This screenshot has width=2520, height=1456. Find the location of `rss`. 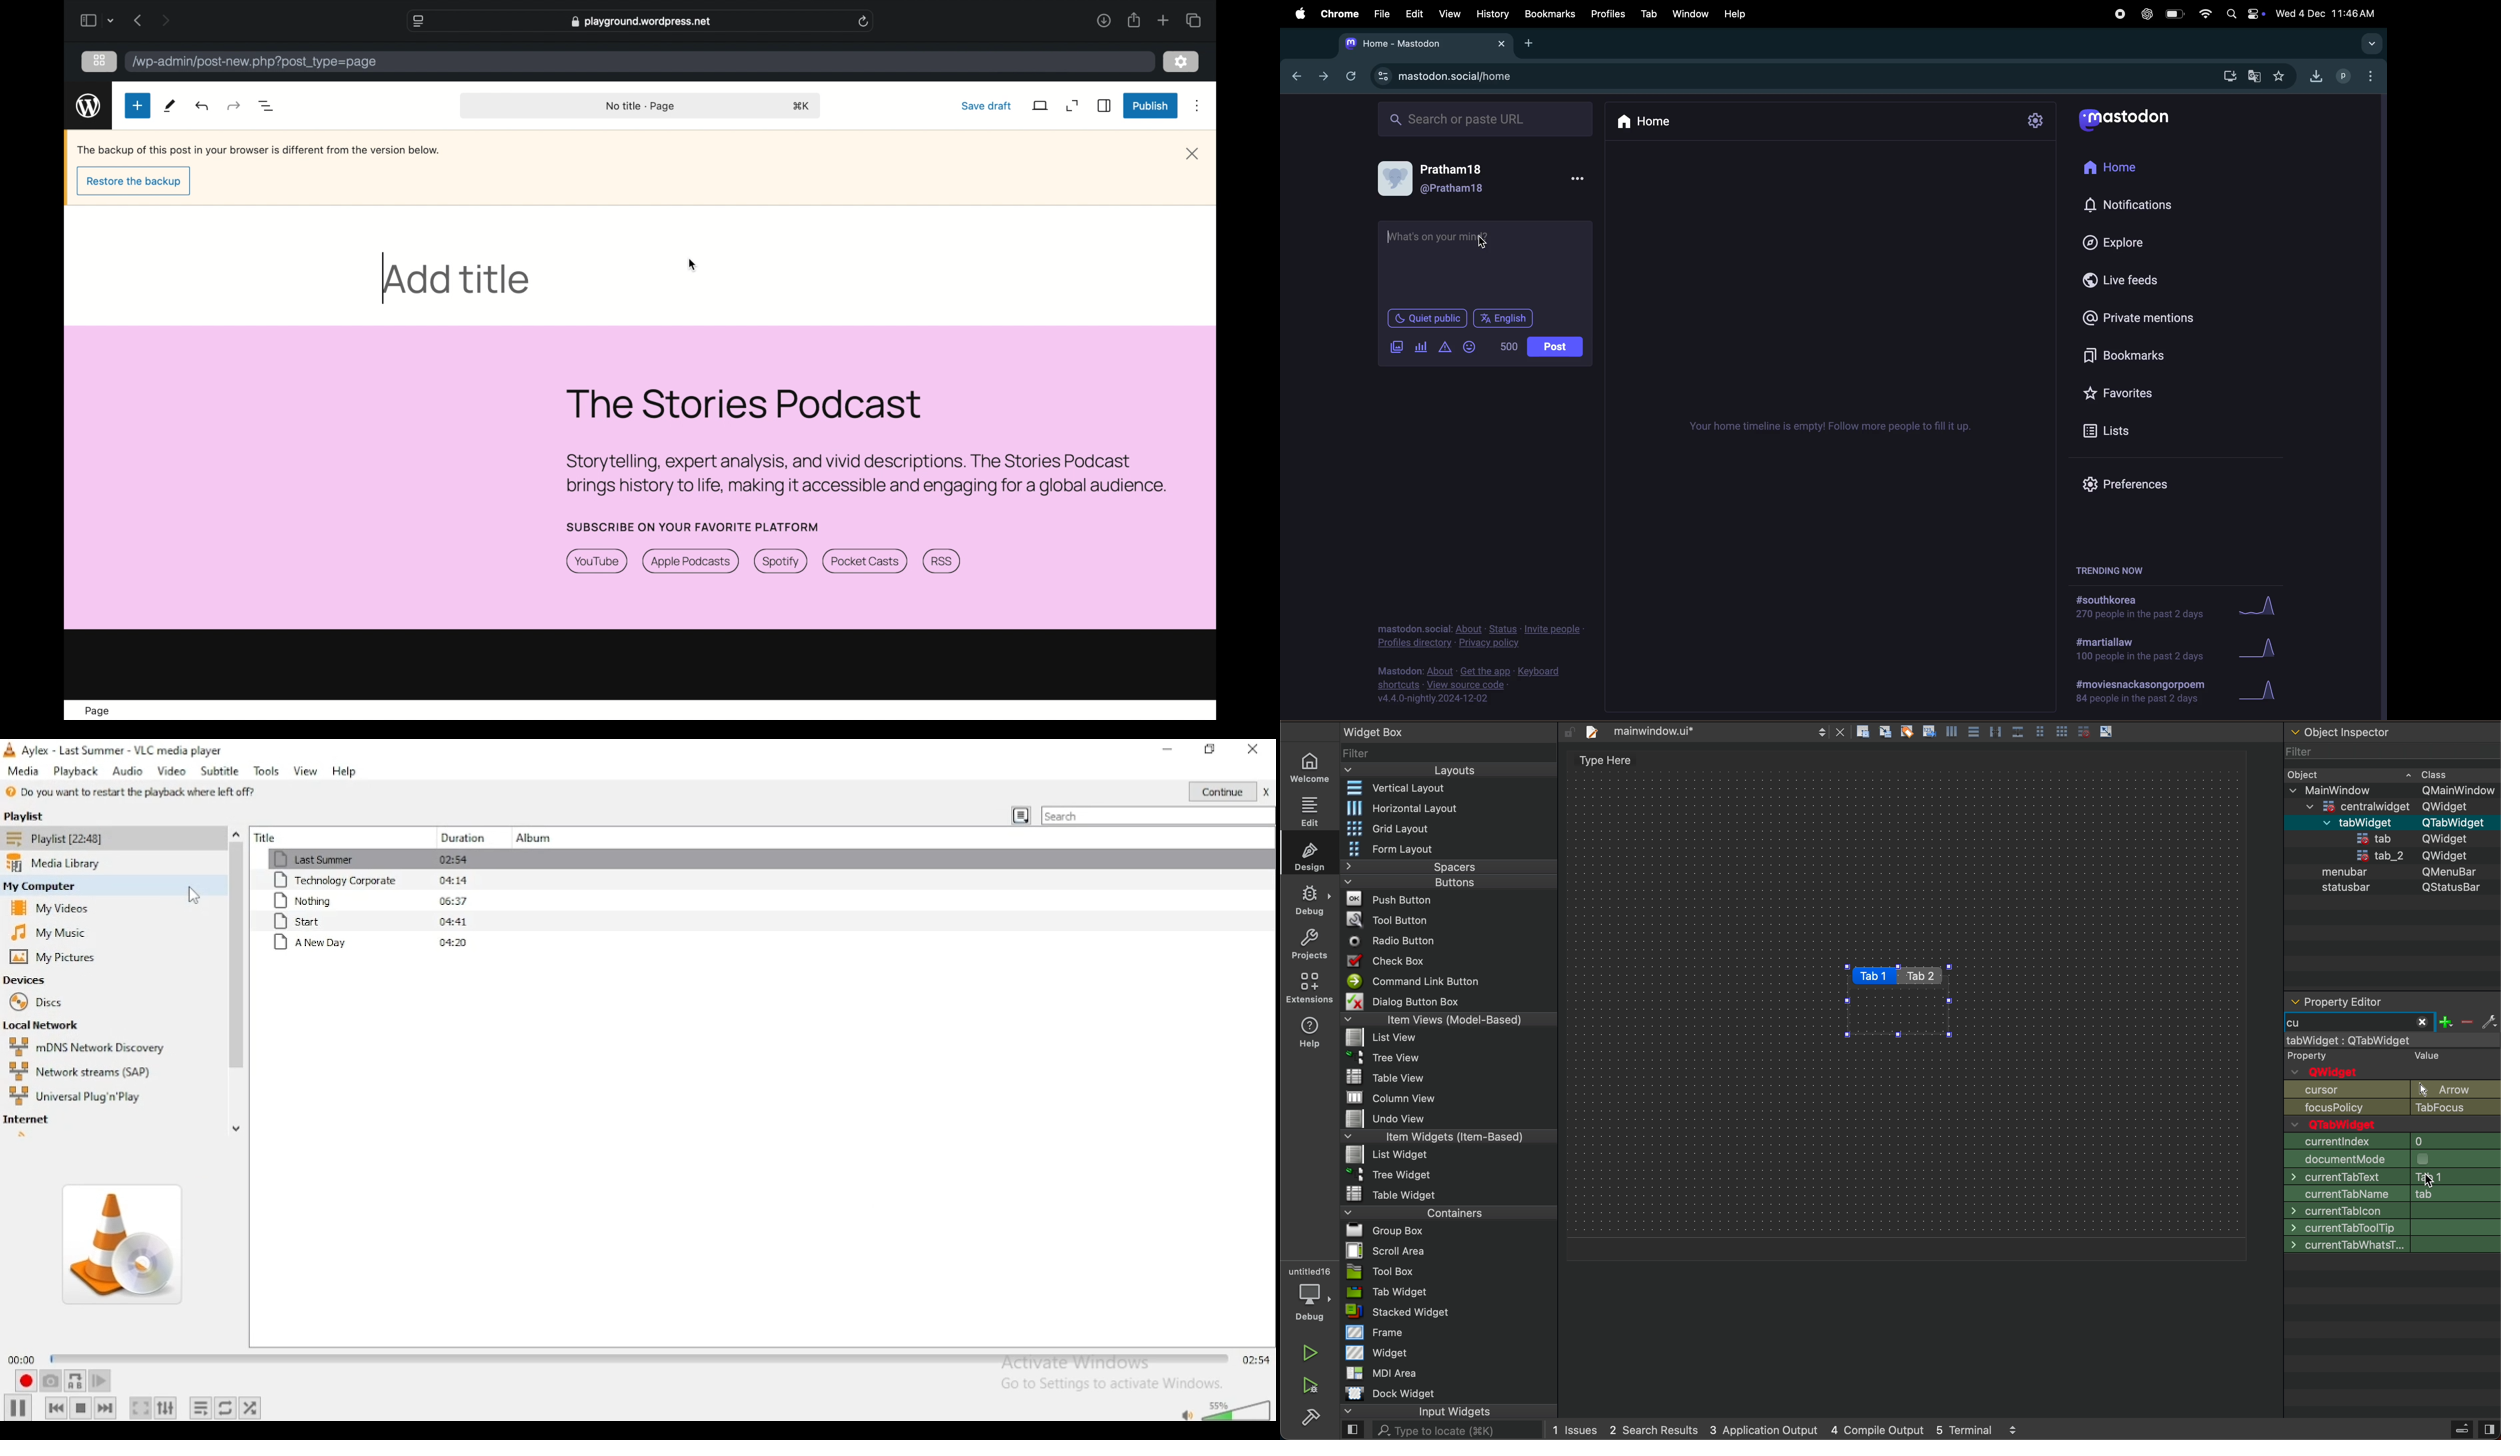

rss is located at coordinates (943, 561).